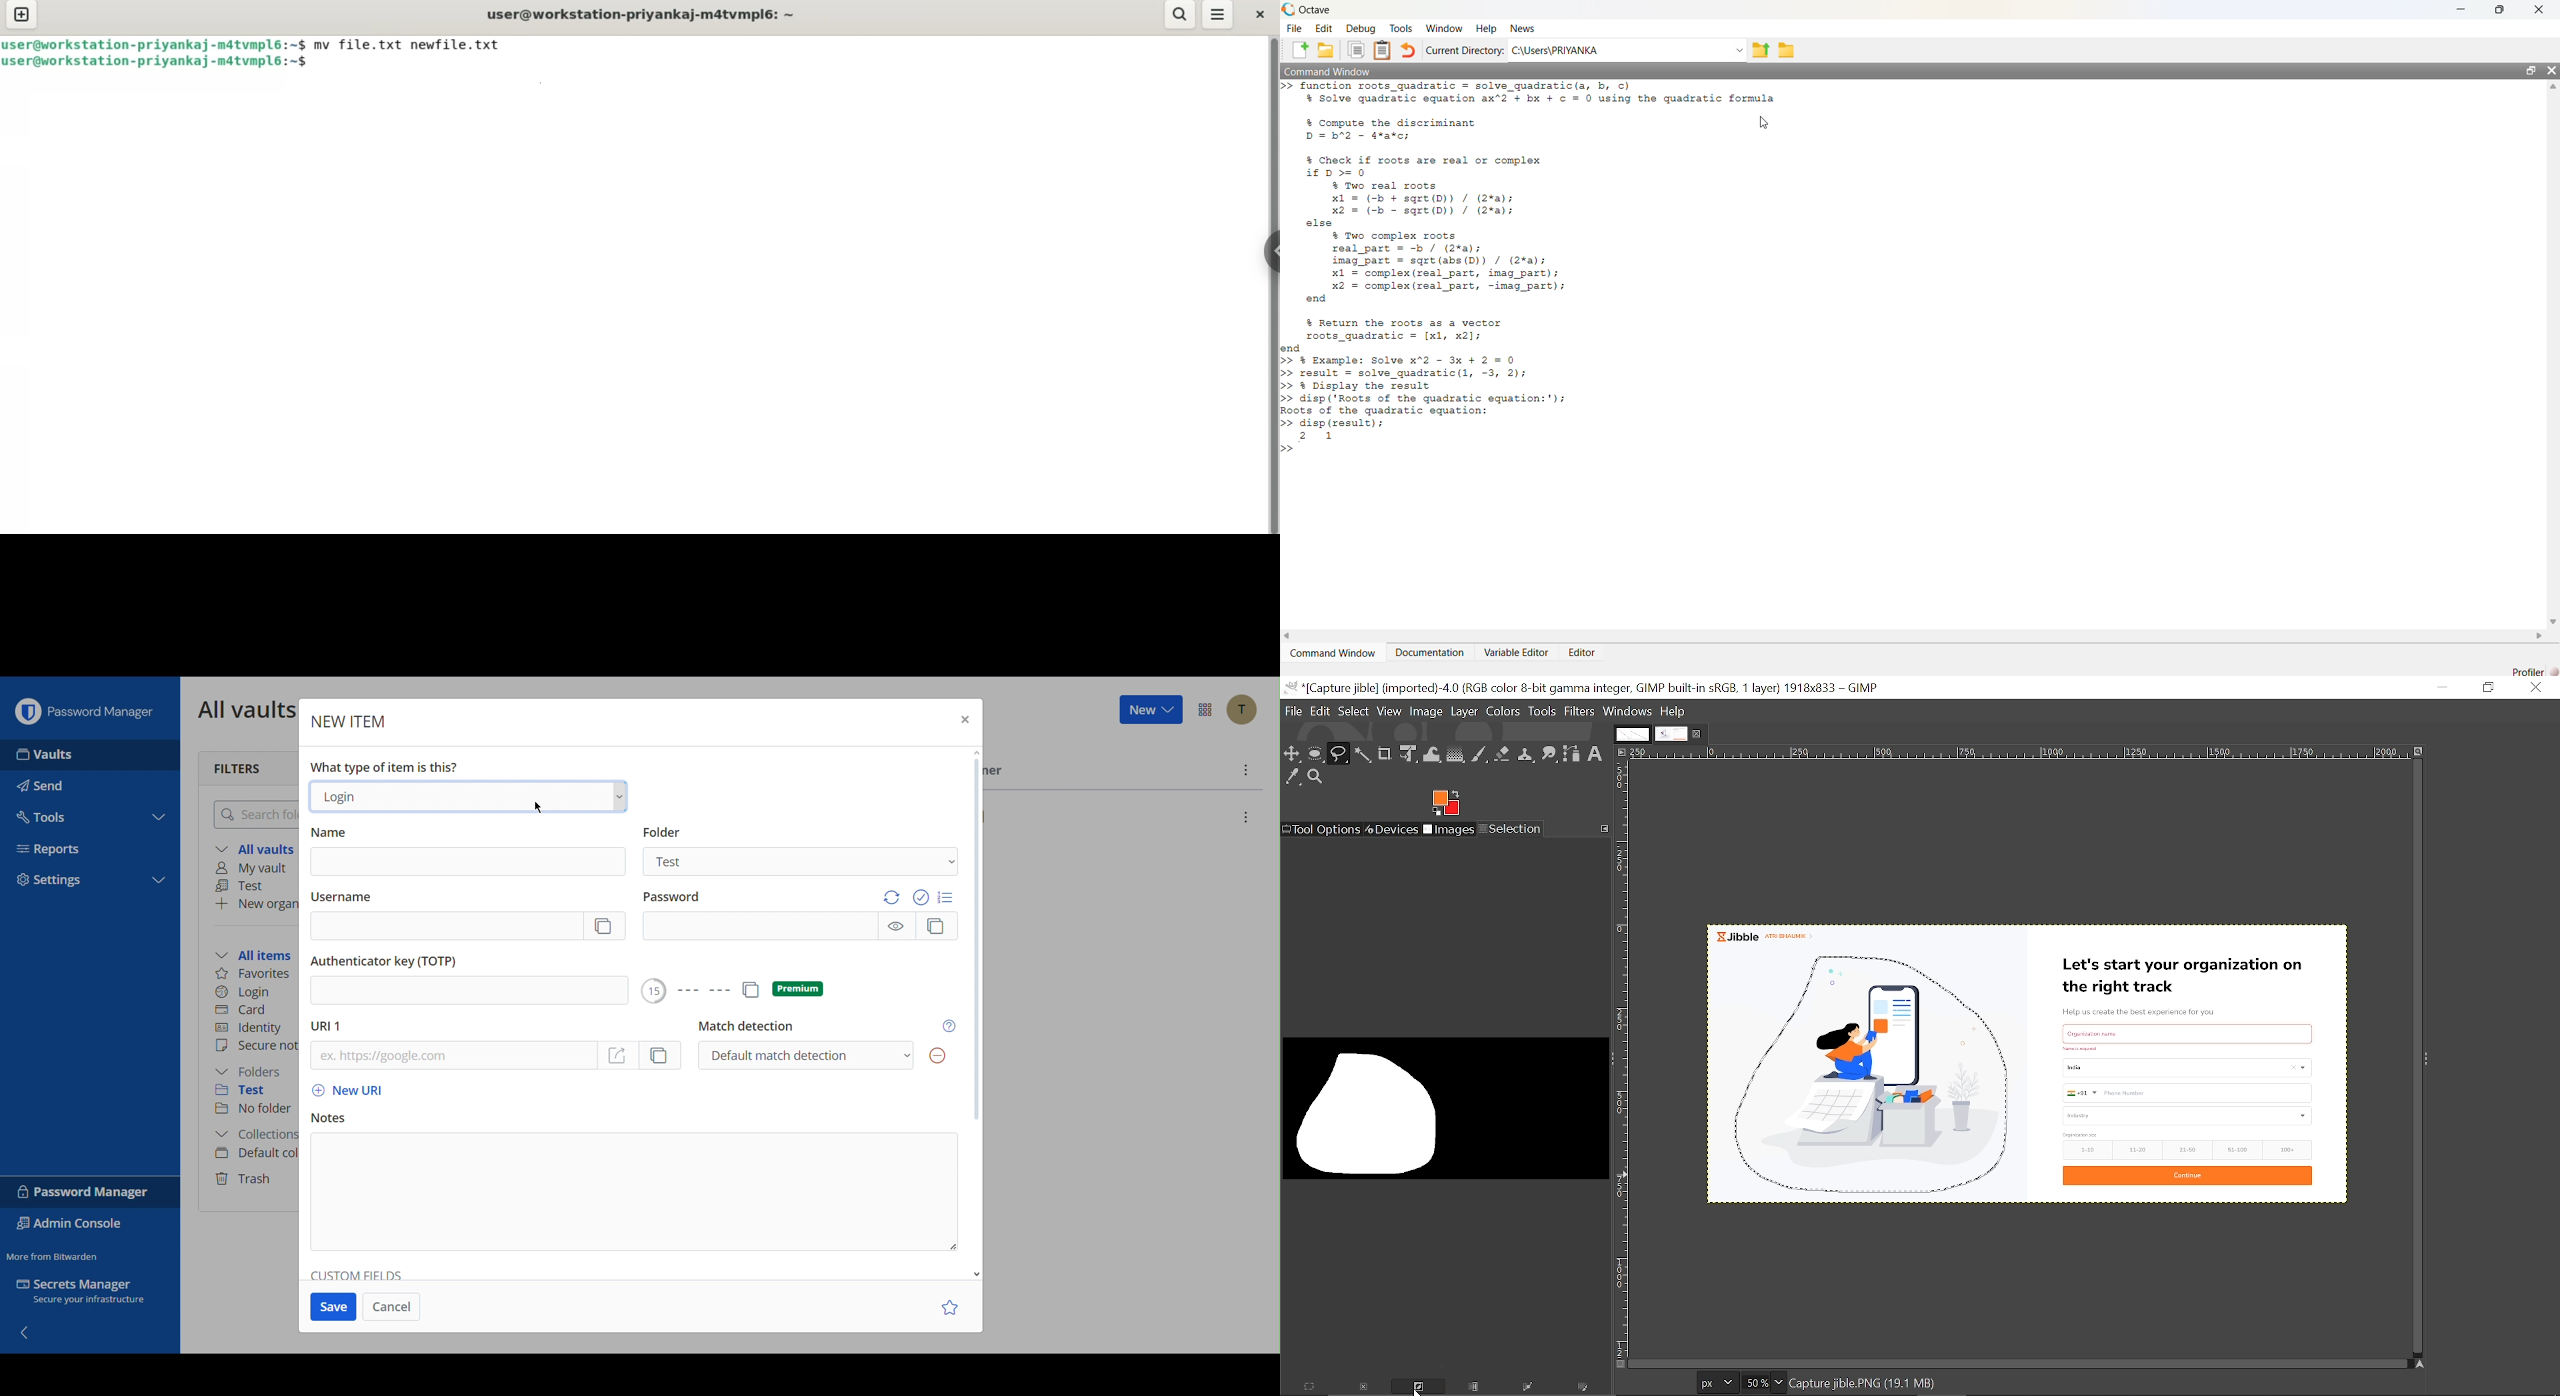 Image resolution: width=2576 pixels, height=1400 pixels. What do you see at coordinates (1475, 1388) in the screenshot?
I see `Save the selection to a channel` at bounding box center [1475, 1388].